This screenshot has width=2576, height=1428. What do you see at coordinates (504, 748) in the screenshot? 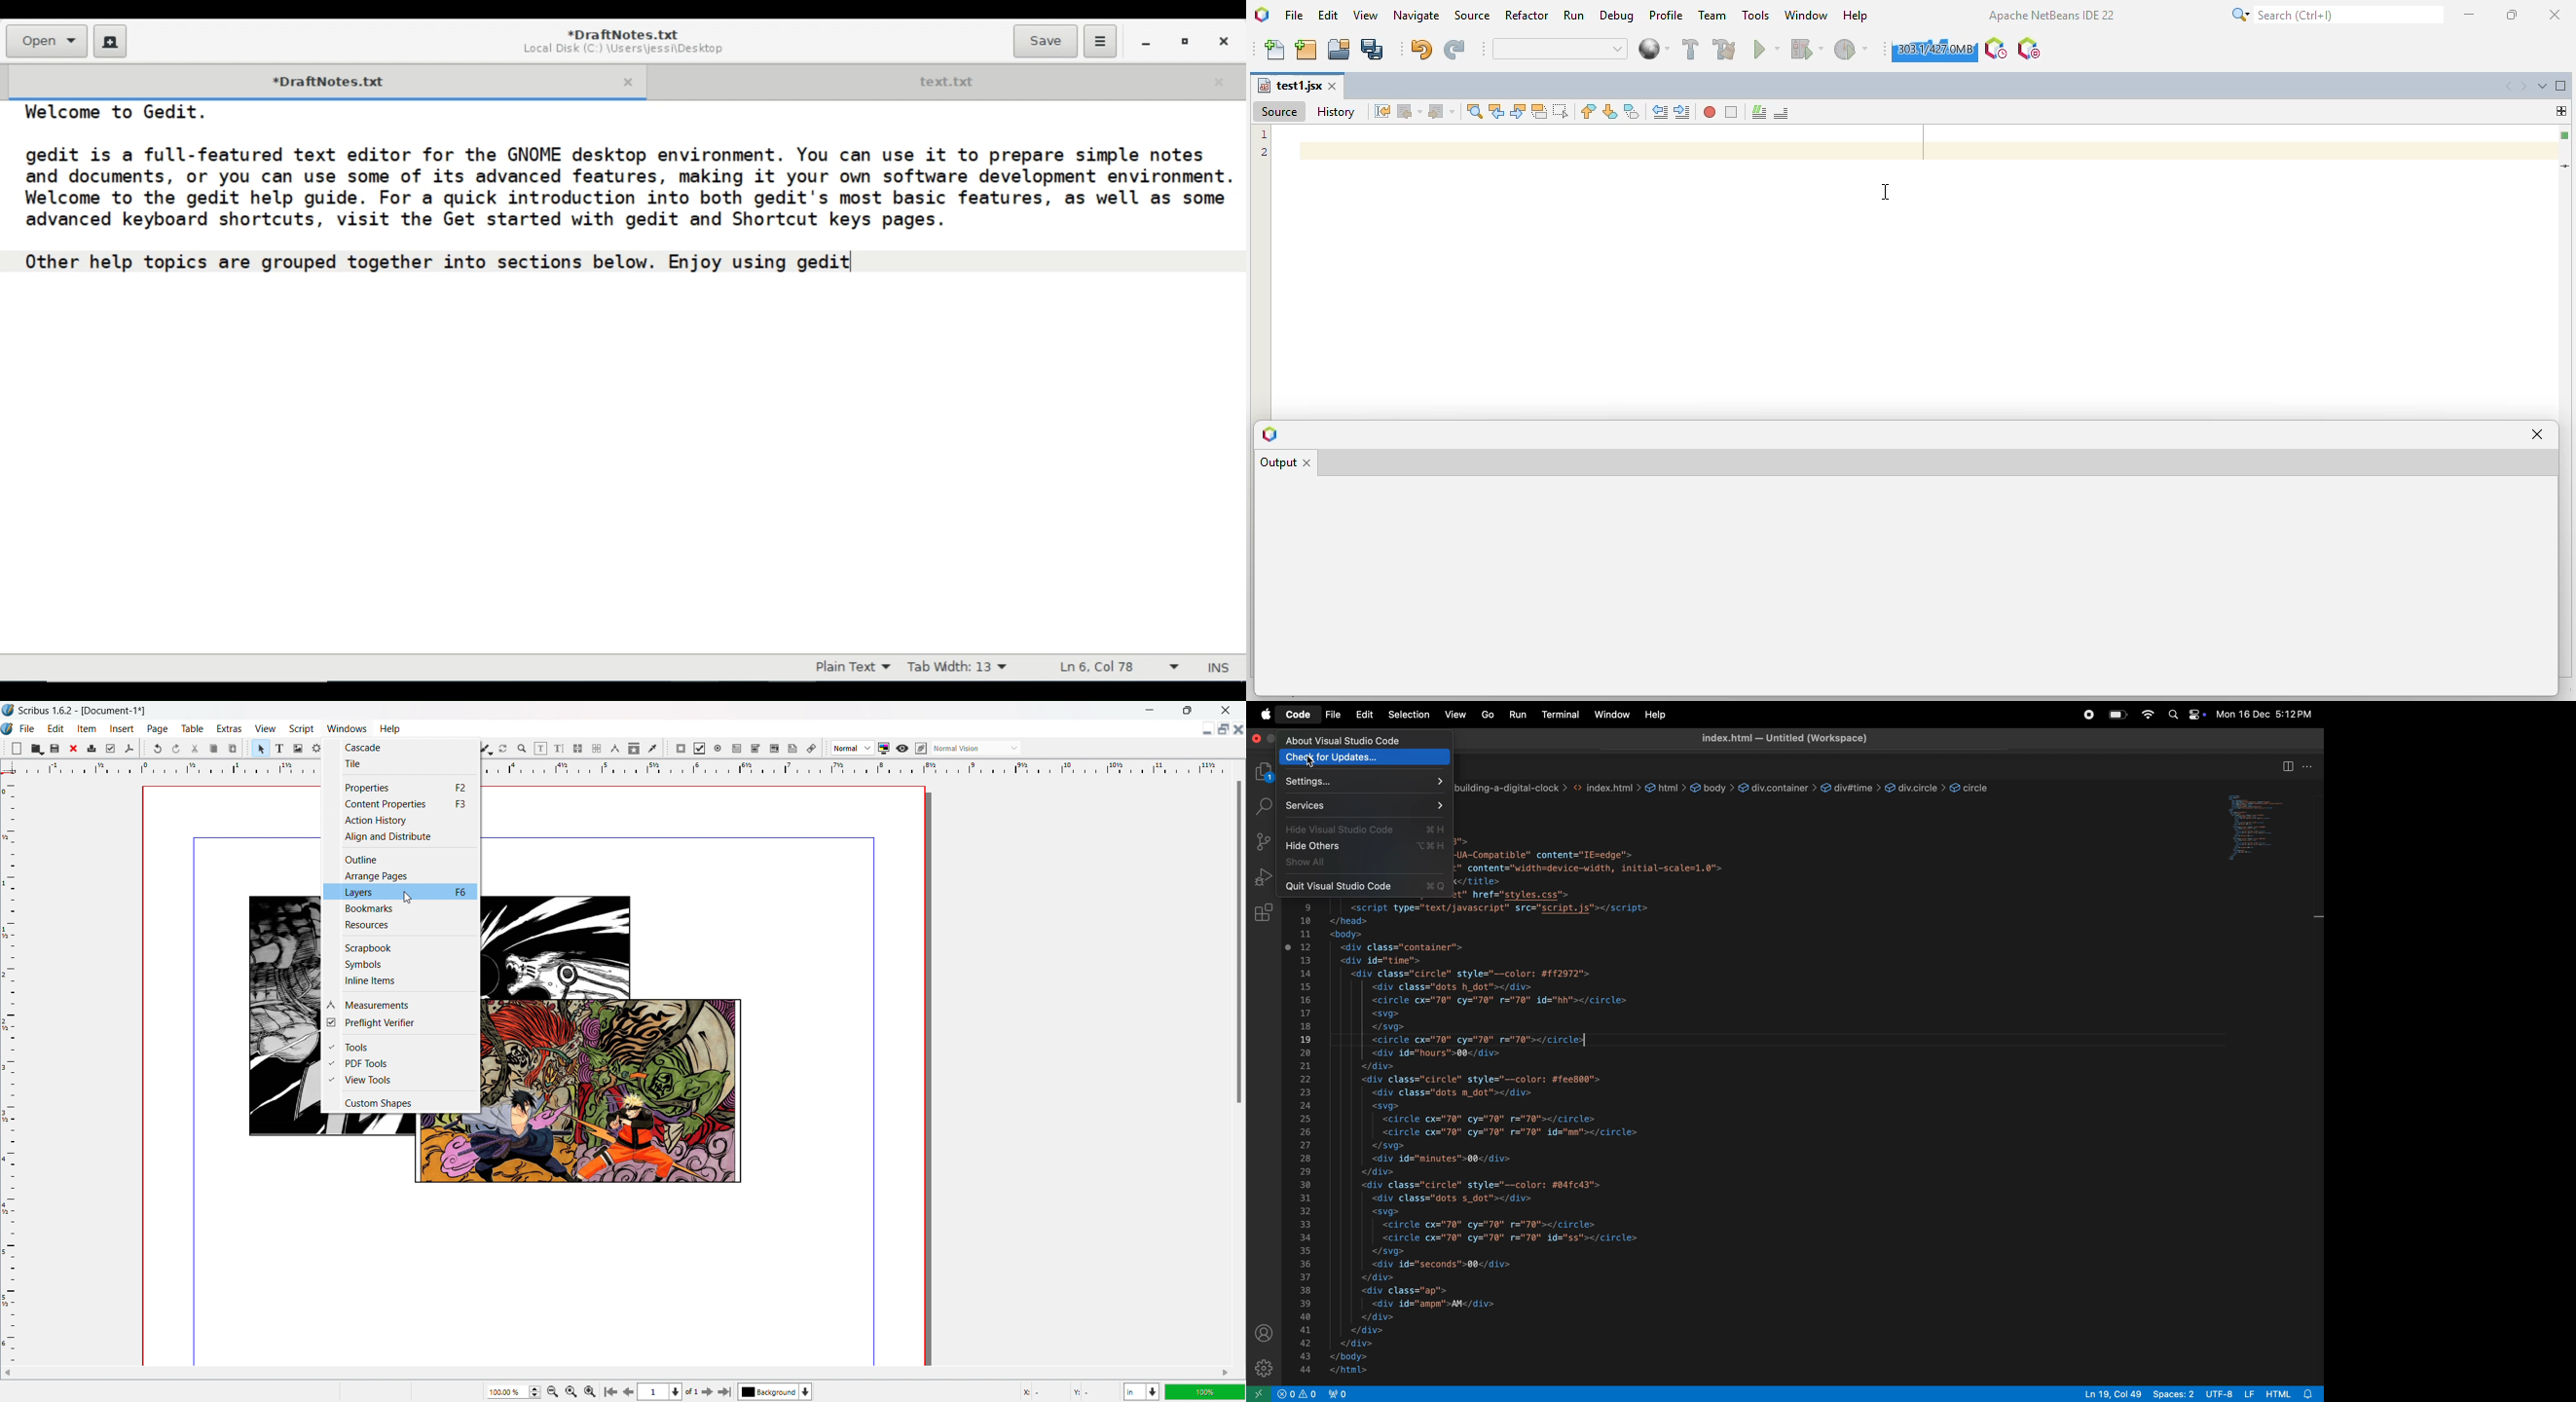
I see `rotate item` at bounding box center [504, 748].